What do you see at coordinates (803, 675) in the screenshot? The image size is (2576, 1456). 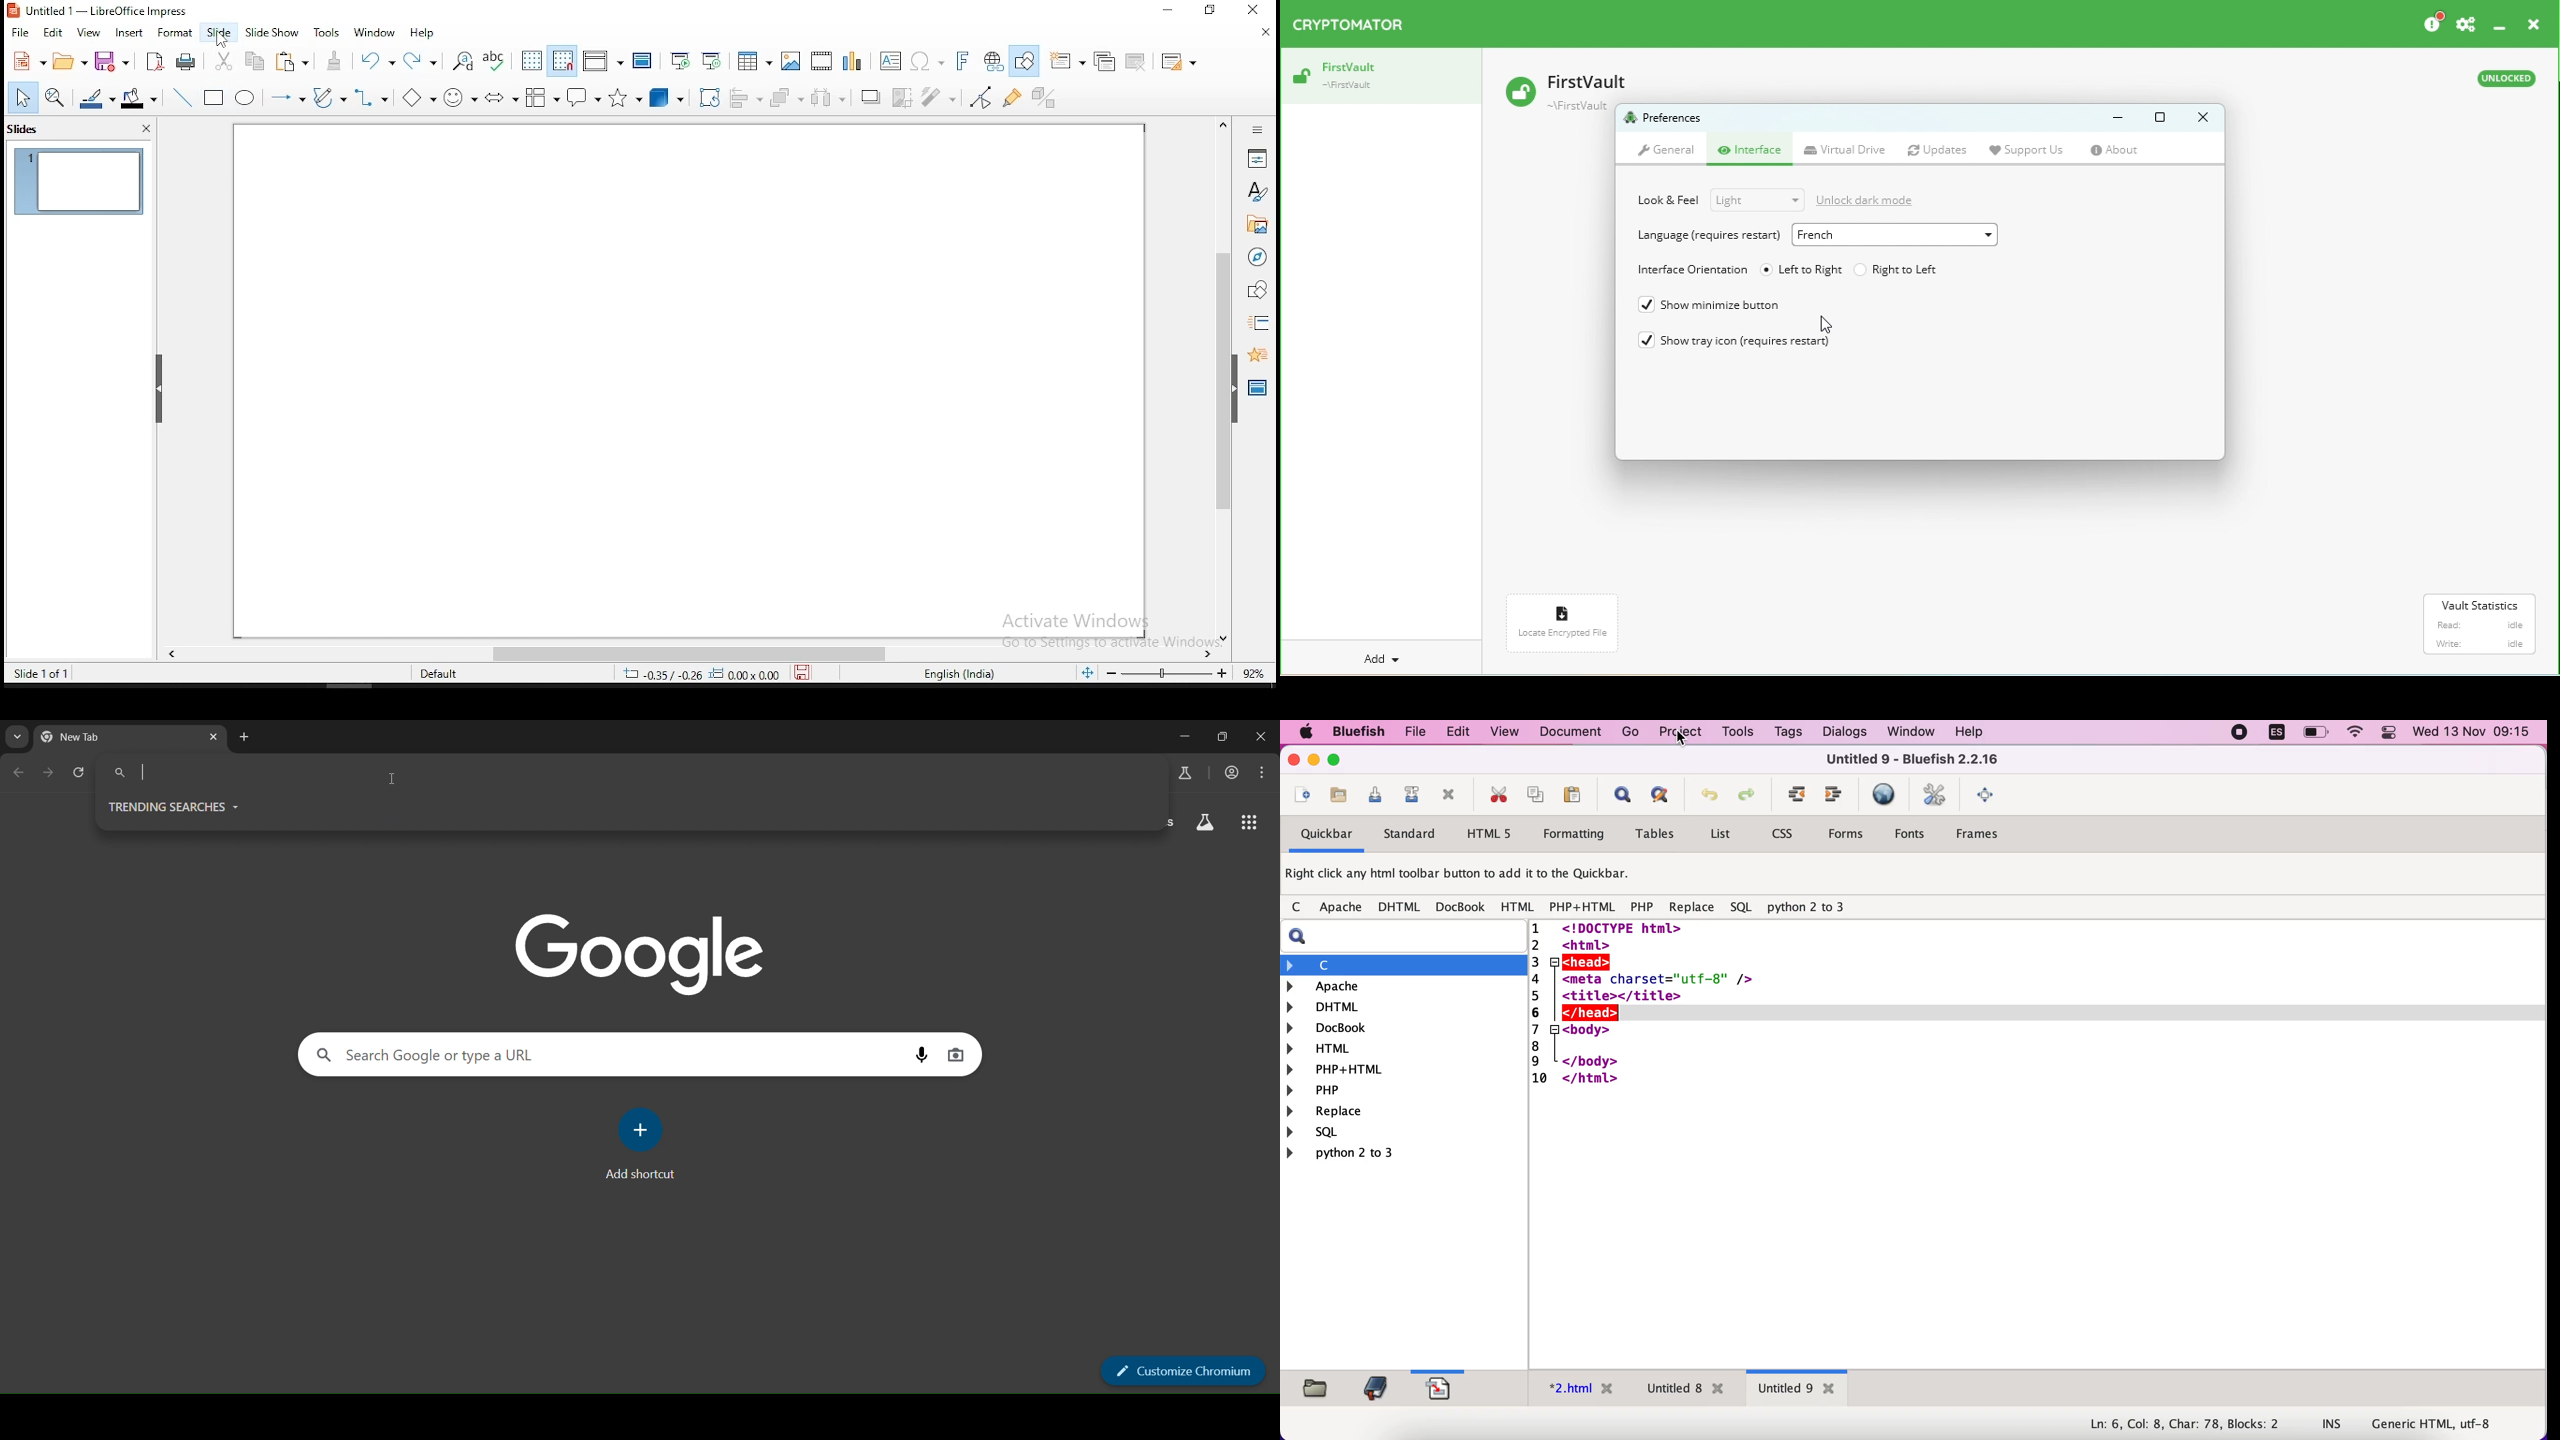 I see `save` at bounding box center [803, 675].